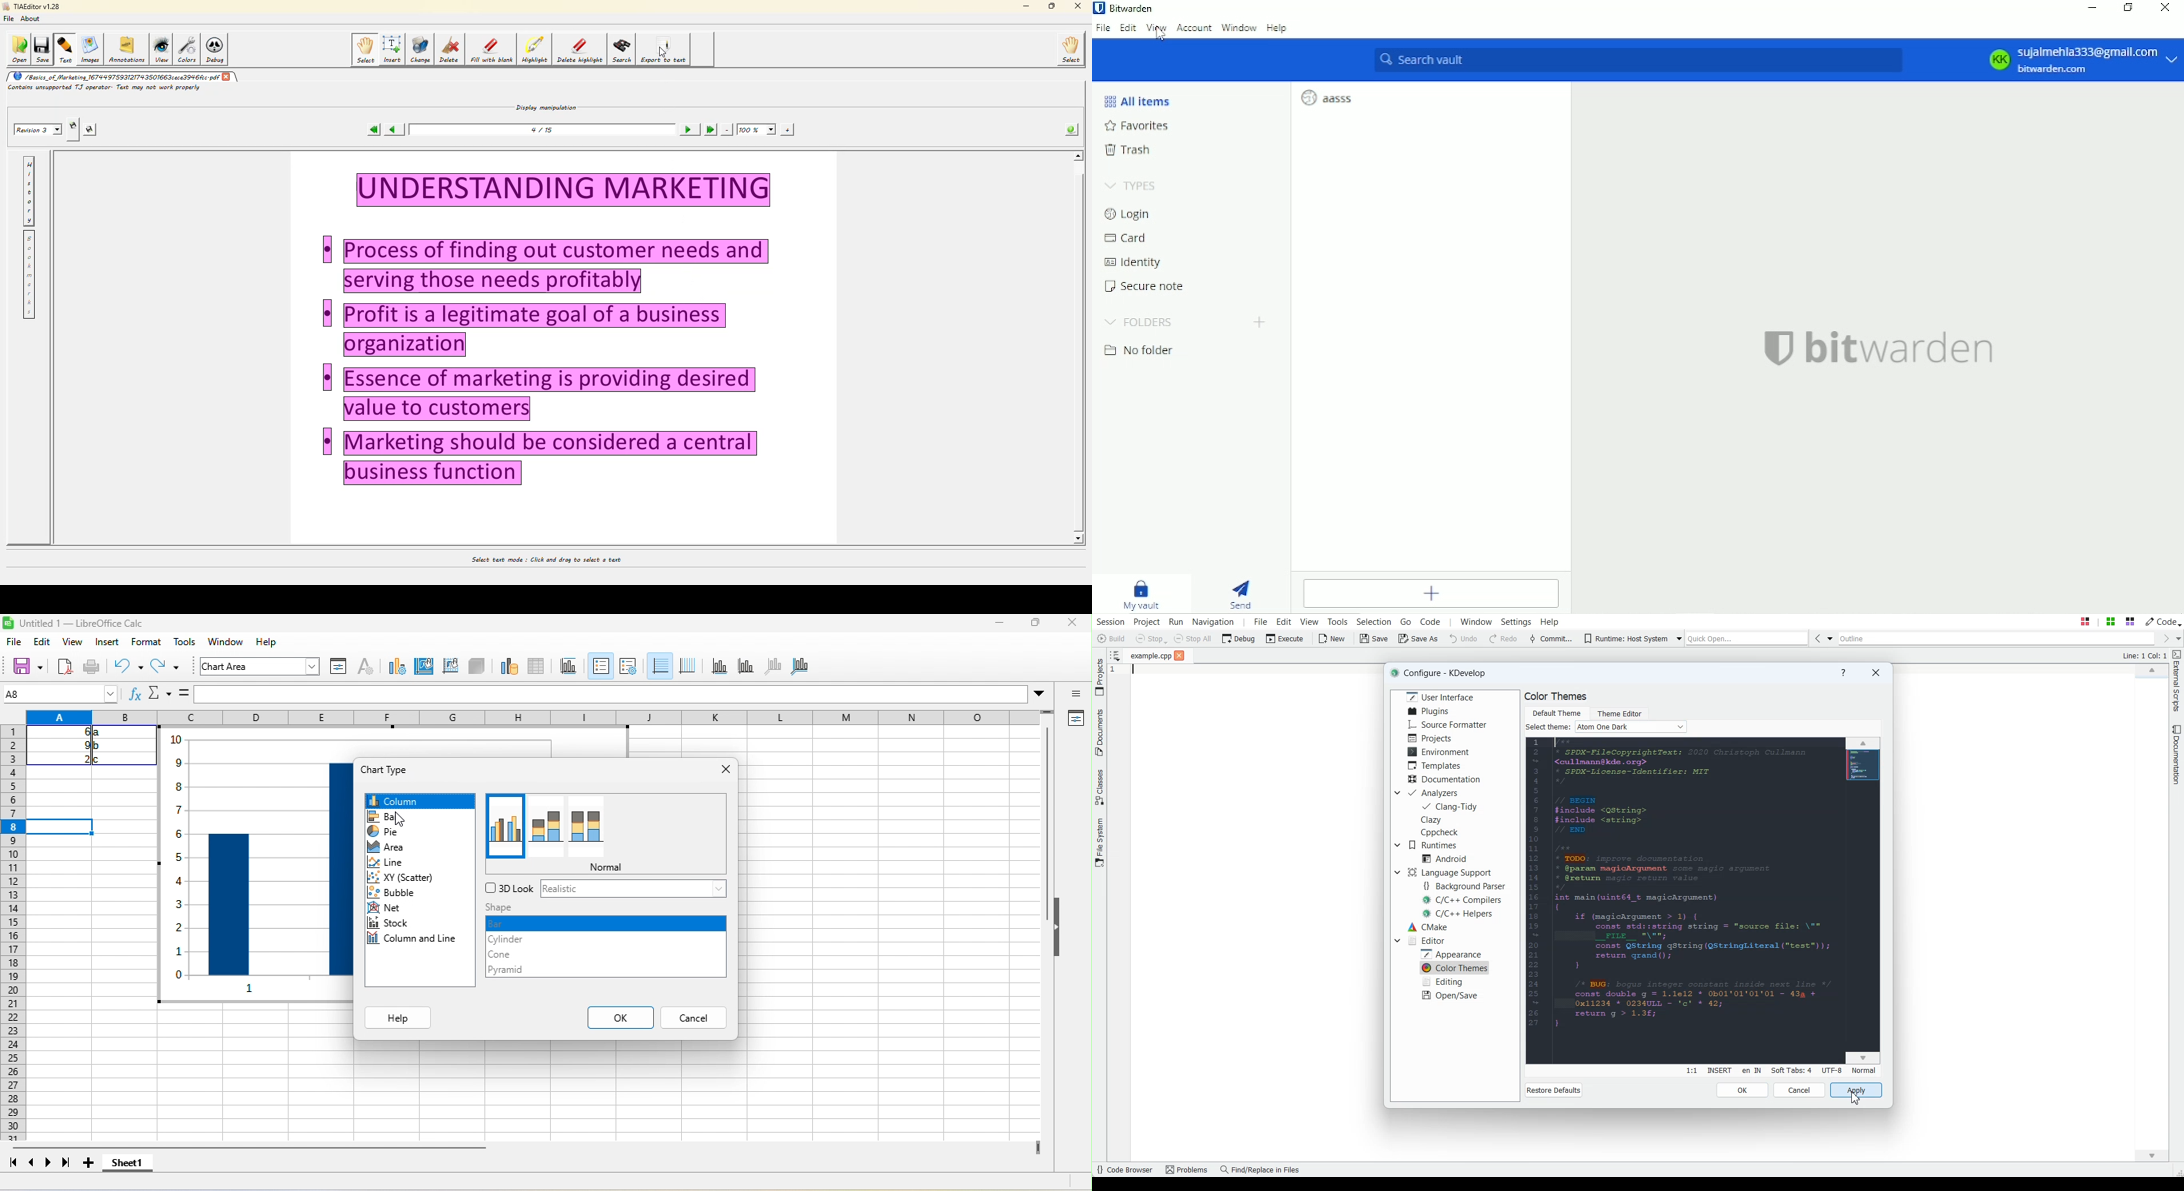 The image size is (2184, 1204). What do you see at coordinates (1138, 100) in the screenshot?
I see `All item` at bounding box center [1138, 100].